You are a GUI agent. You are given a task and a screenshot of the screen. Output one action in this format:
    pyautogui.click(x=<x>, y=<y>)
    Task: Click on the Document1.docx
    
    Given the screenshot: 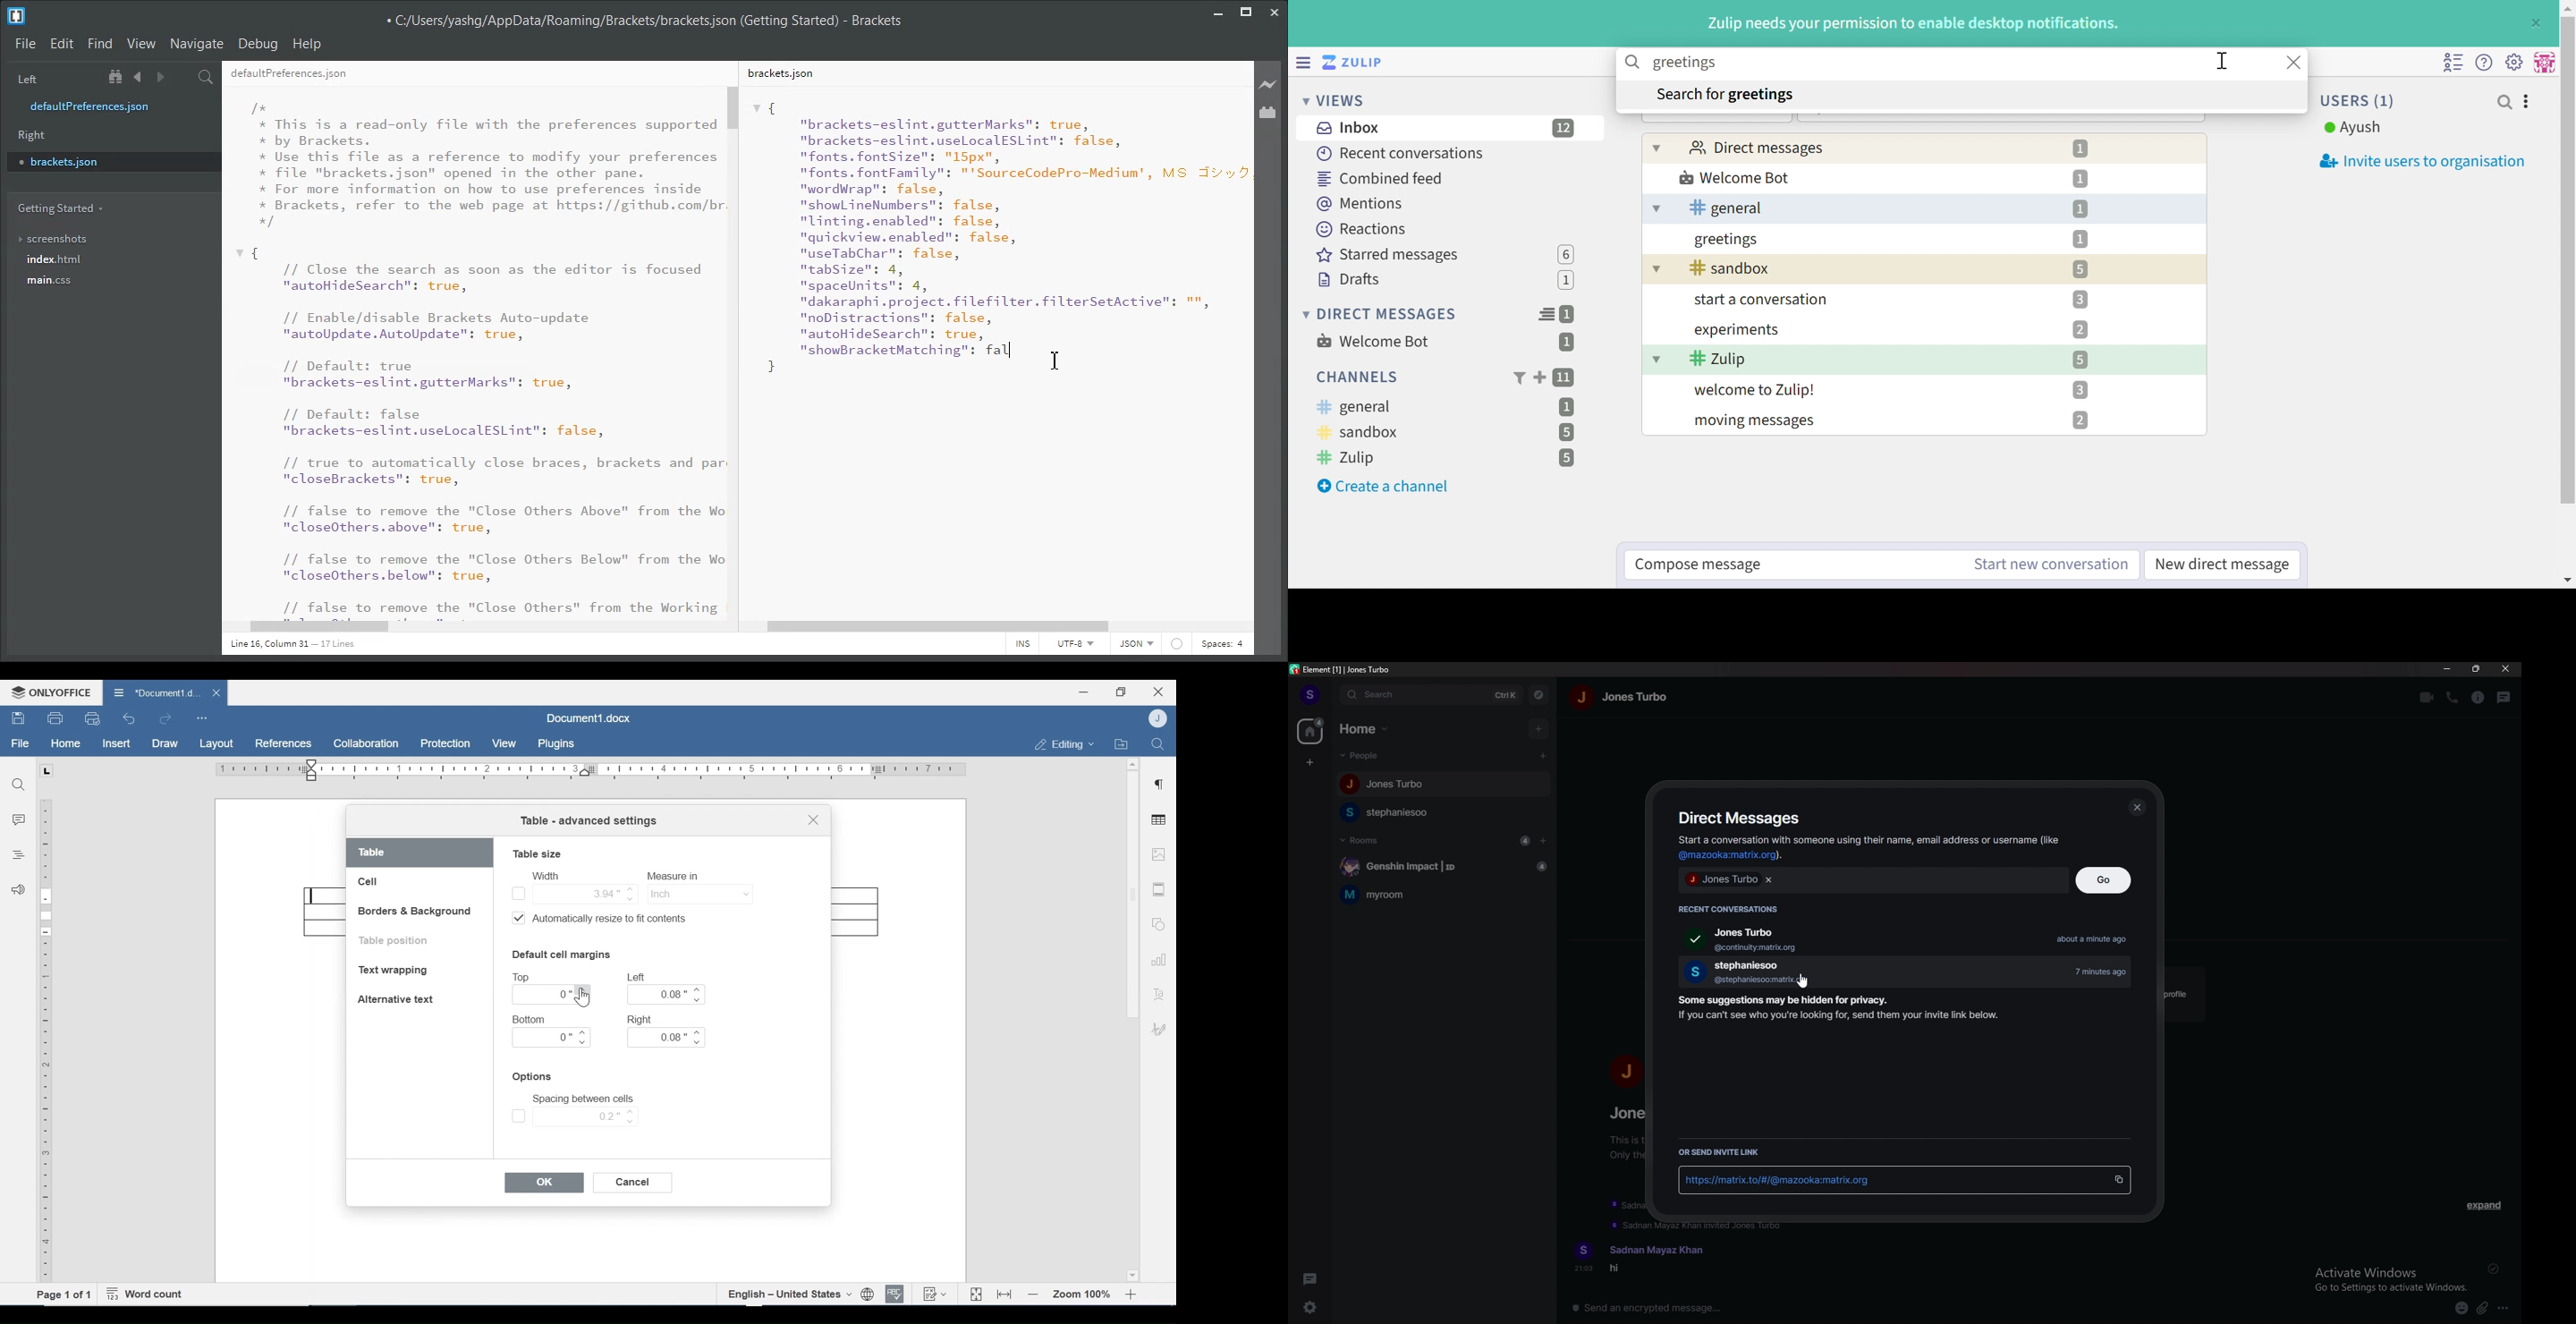 What is the action you would take?
    pyautogui.click(x=590, y=717)
    